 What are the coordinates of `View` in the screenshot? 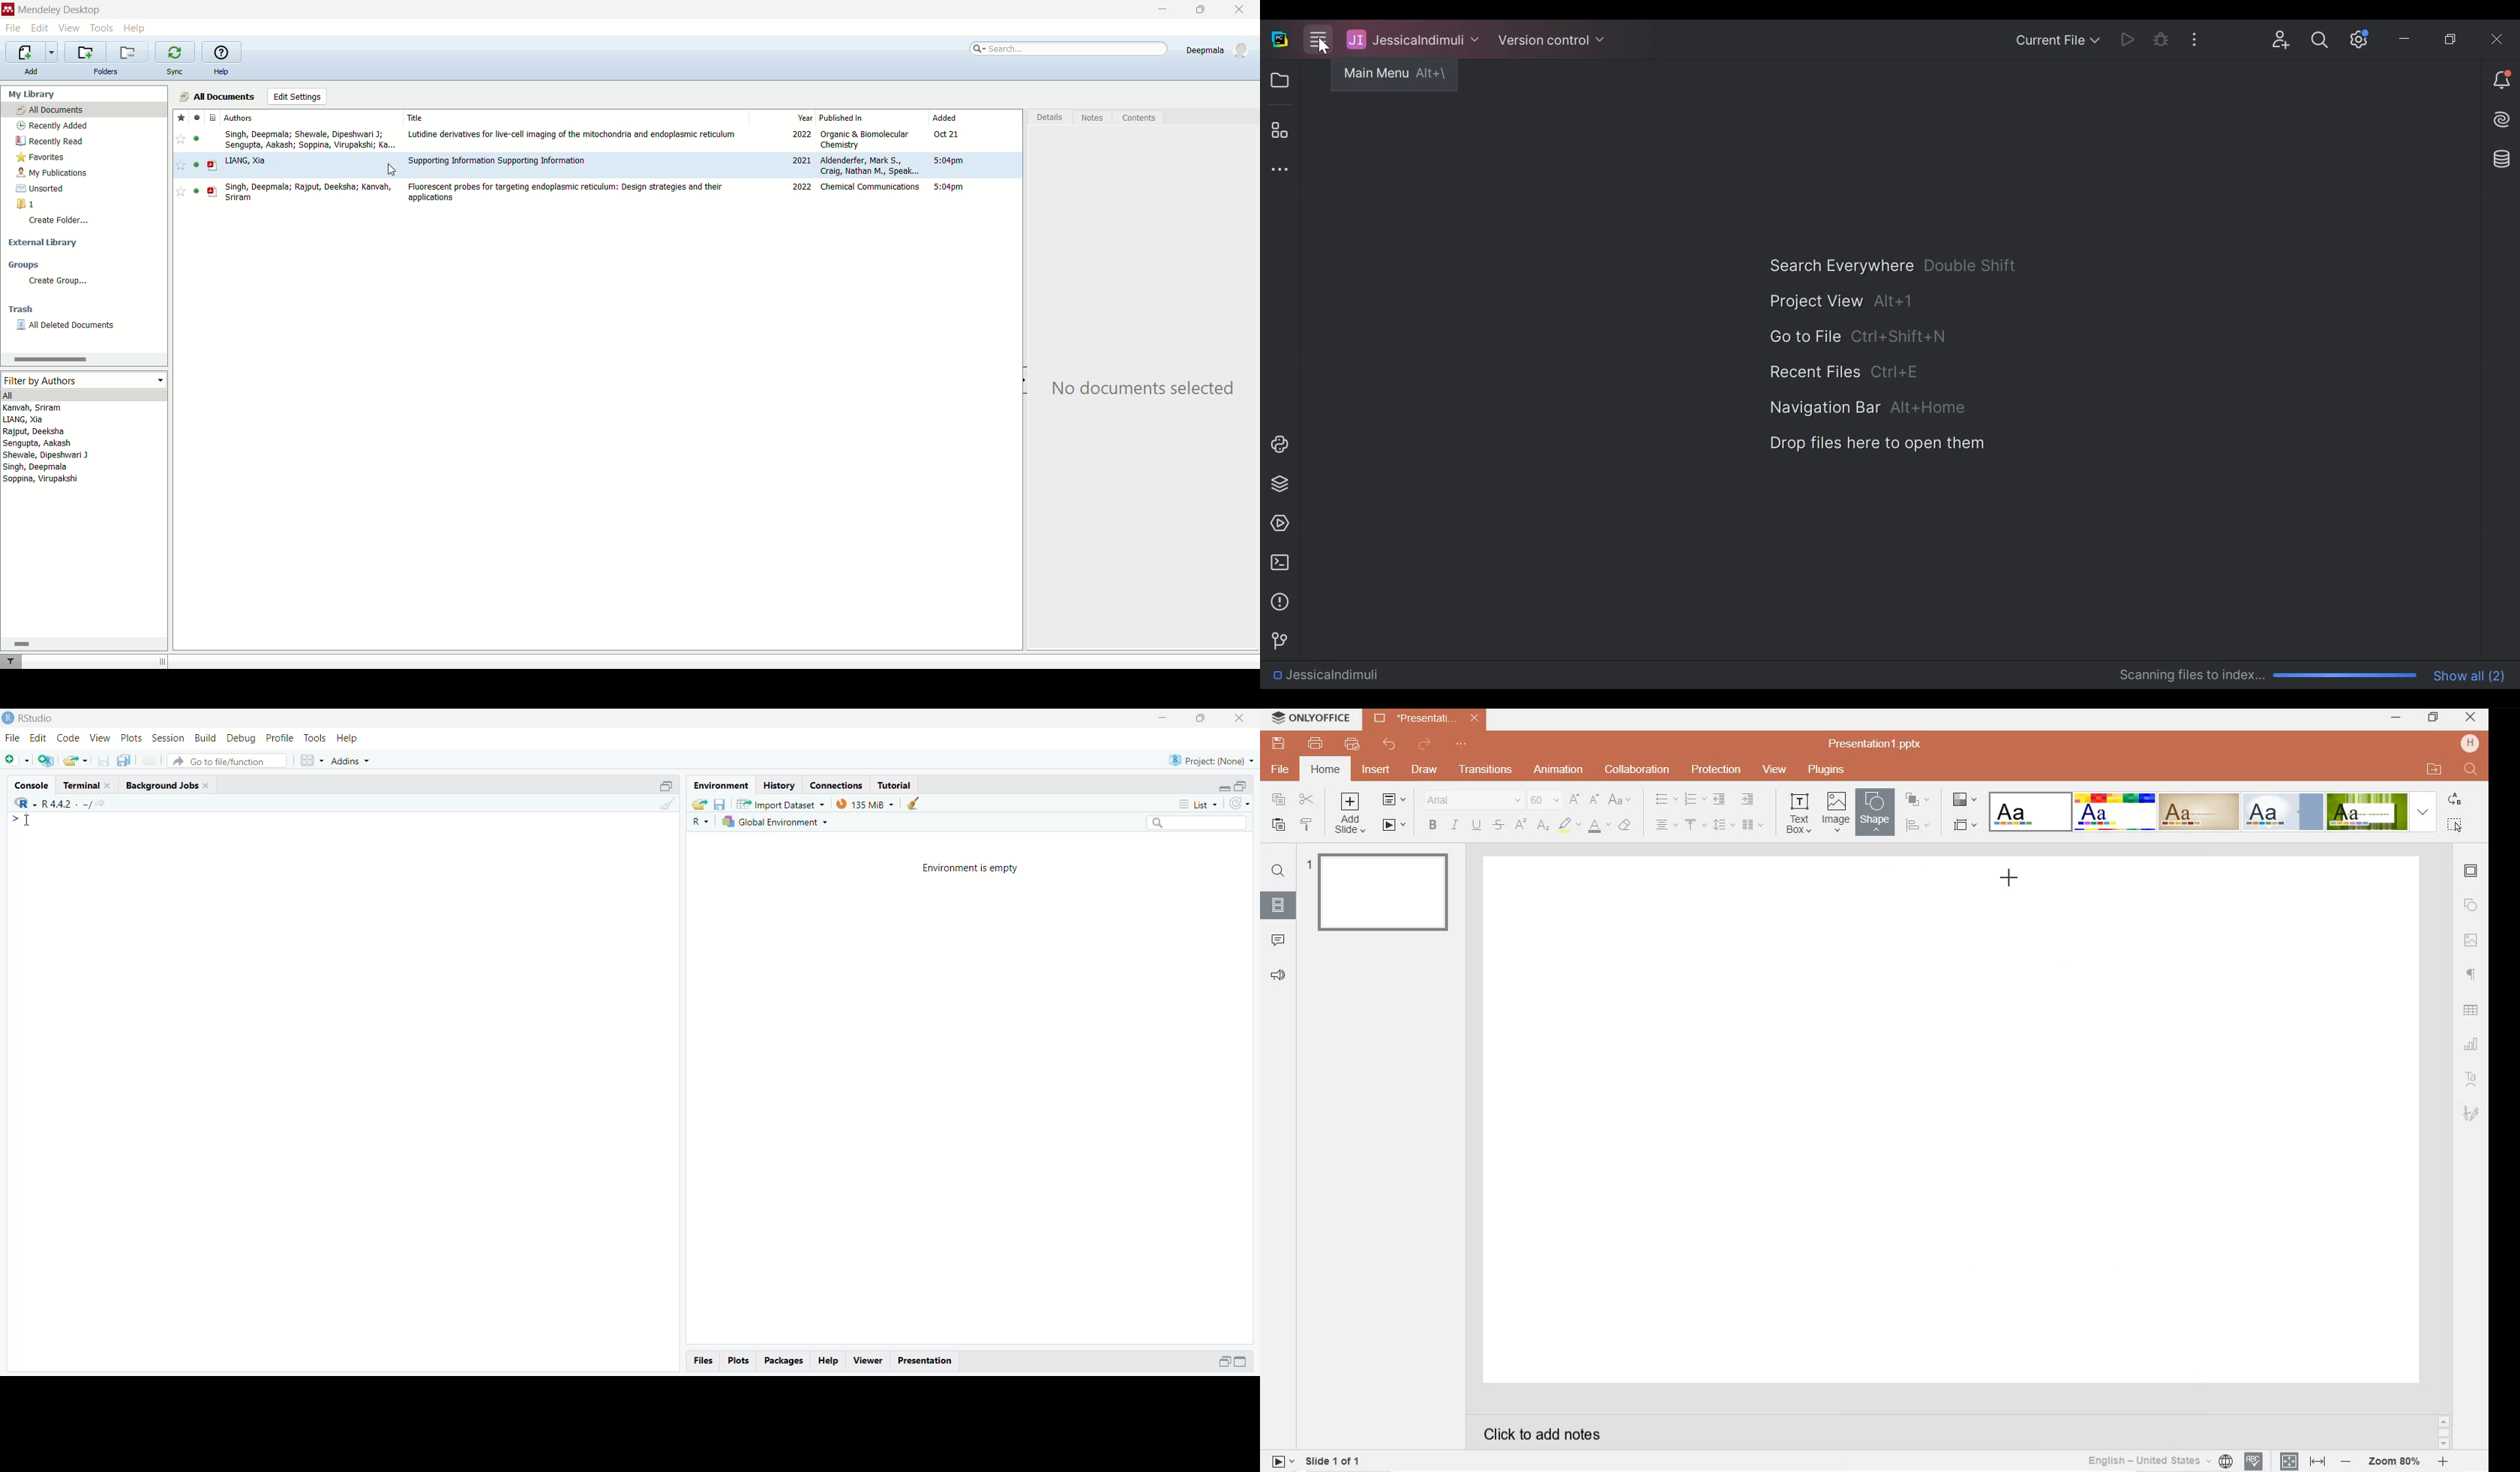 It's located at (99, 737).